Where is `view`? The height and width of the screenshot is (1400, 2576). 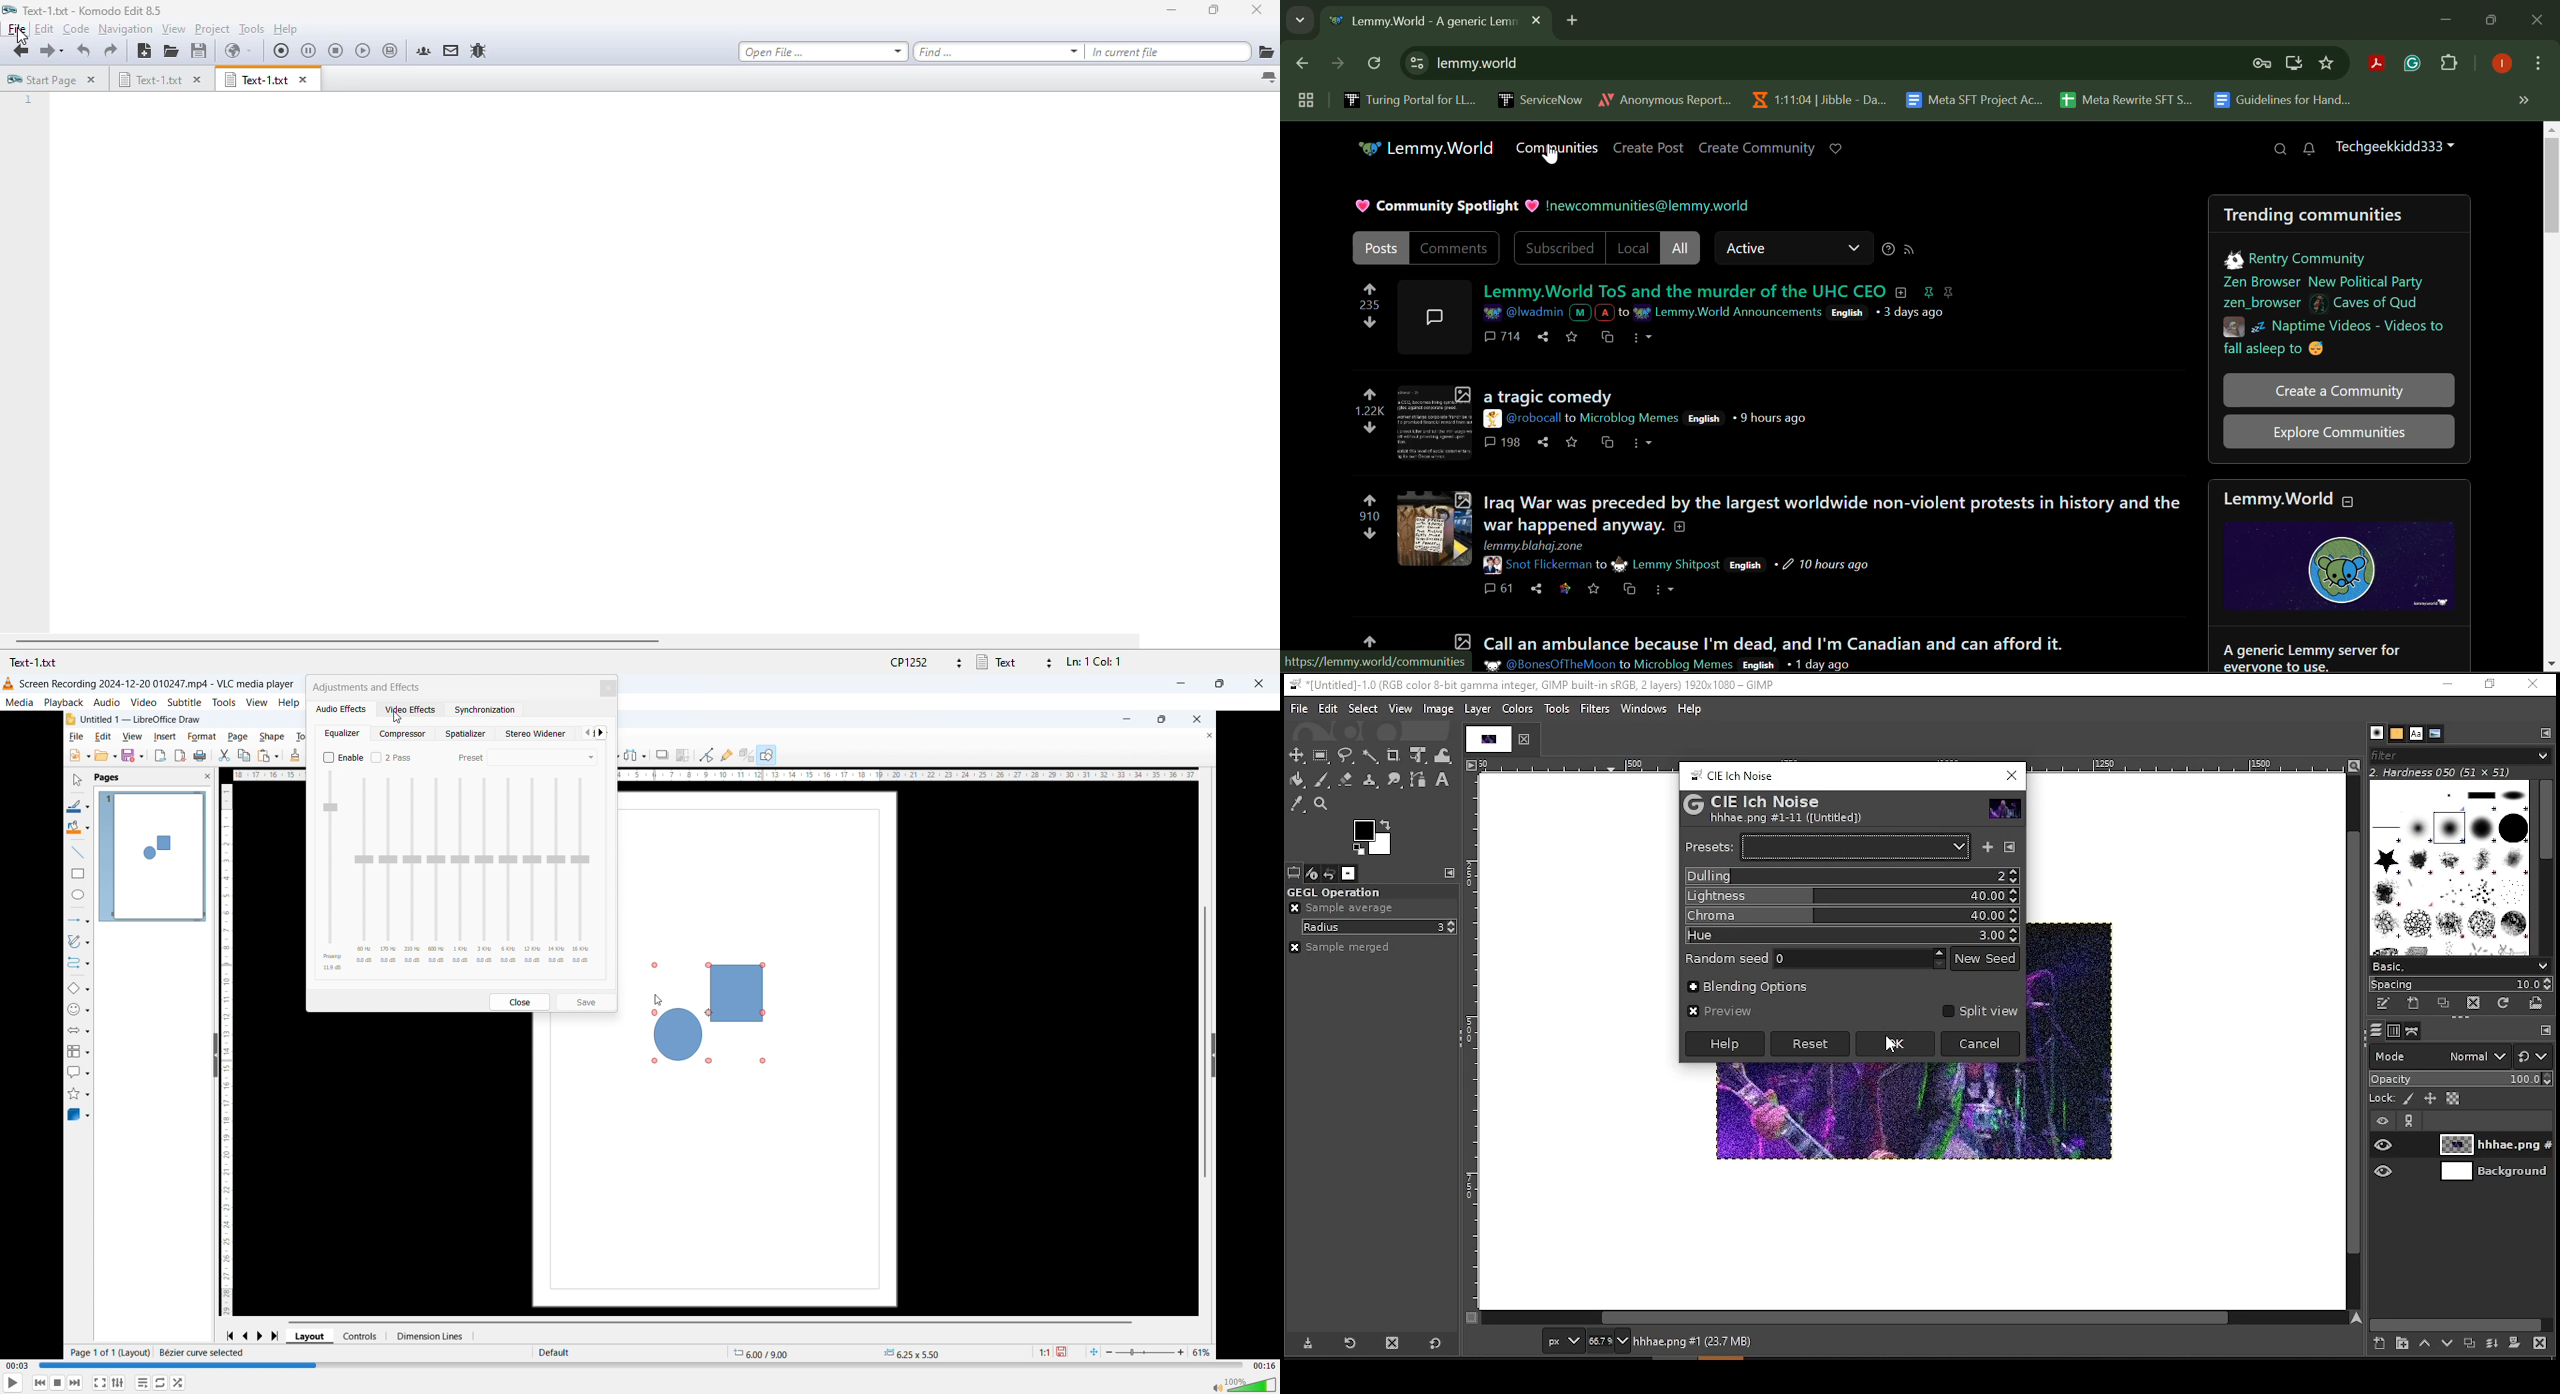
view is located at coordinates (257, 702).